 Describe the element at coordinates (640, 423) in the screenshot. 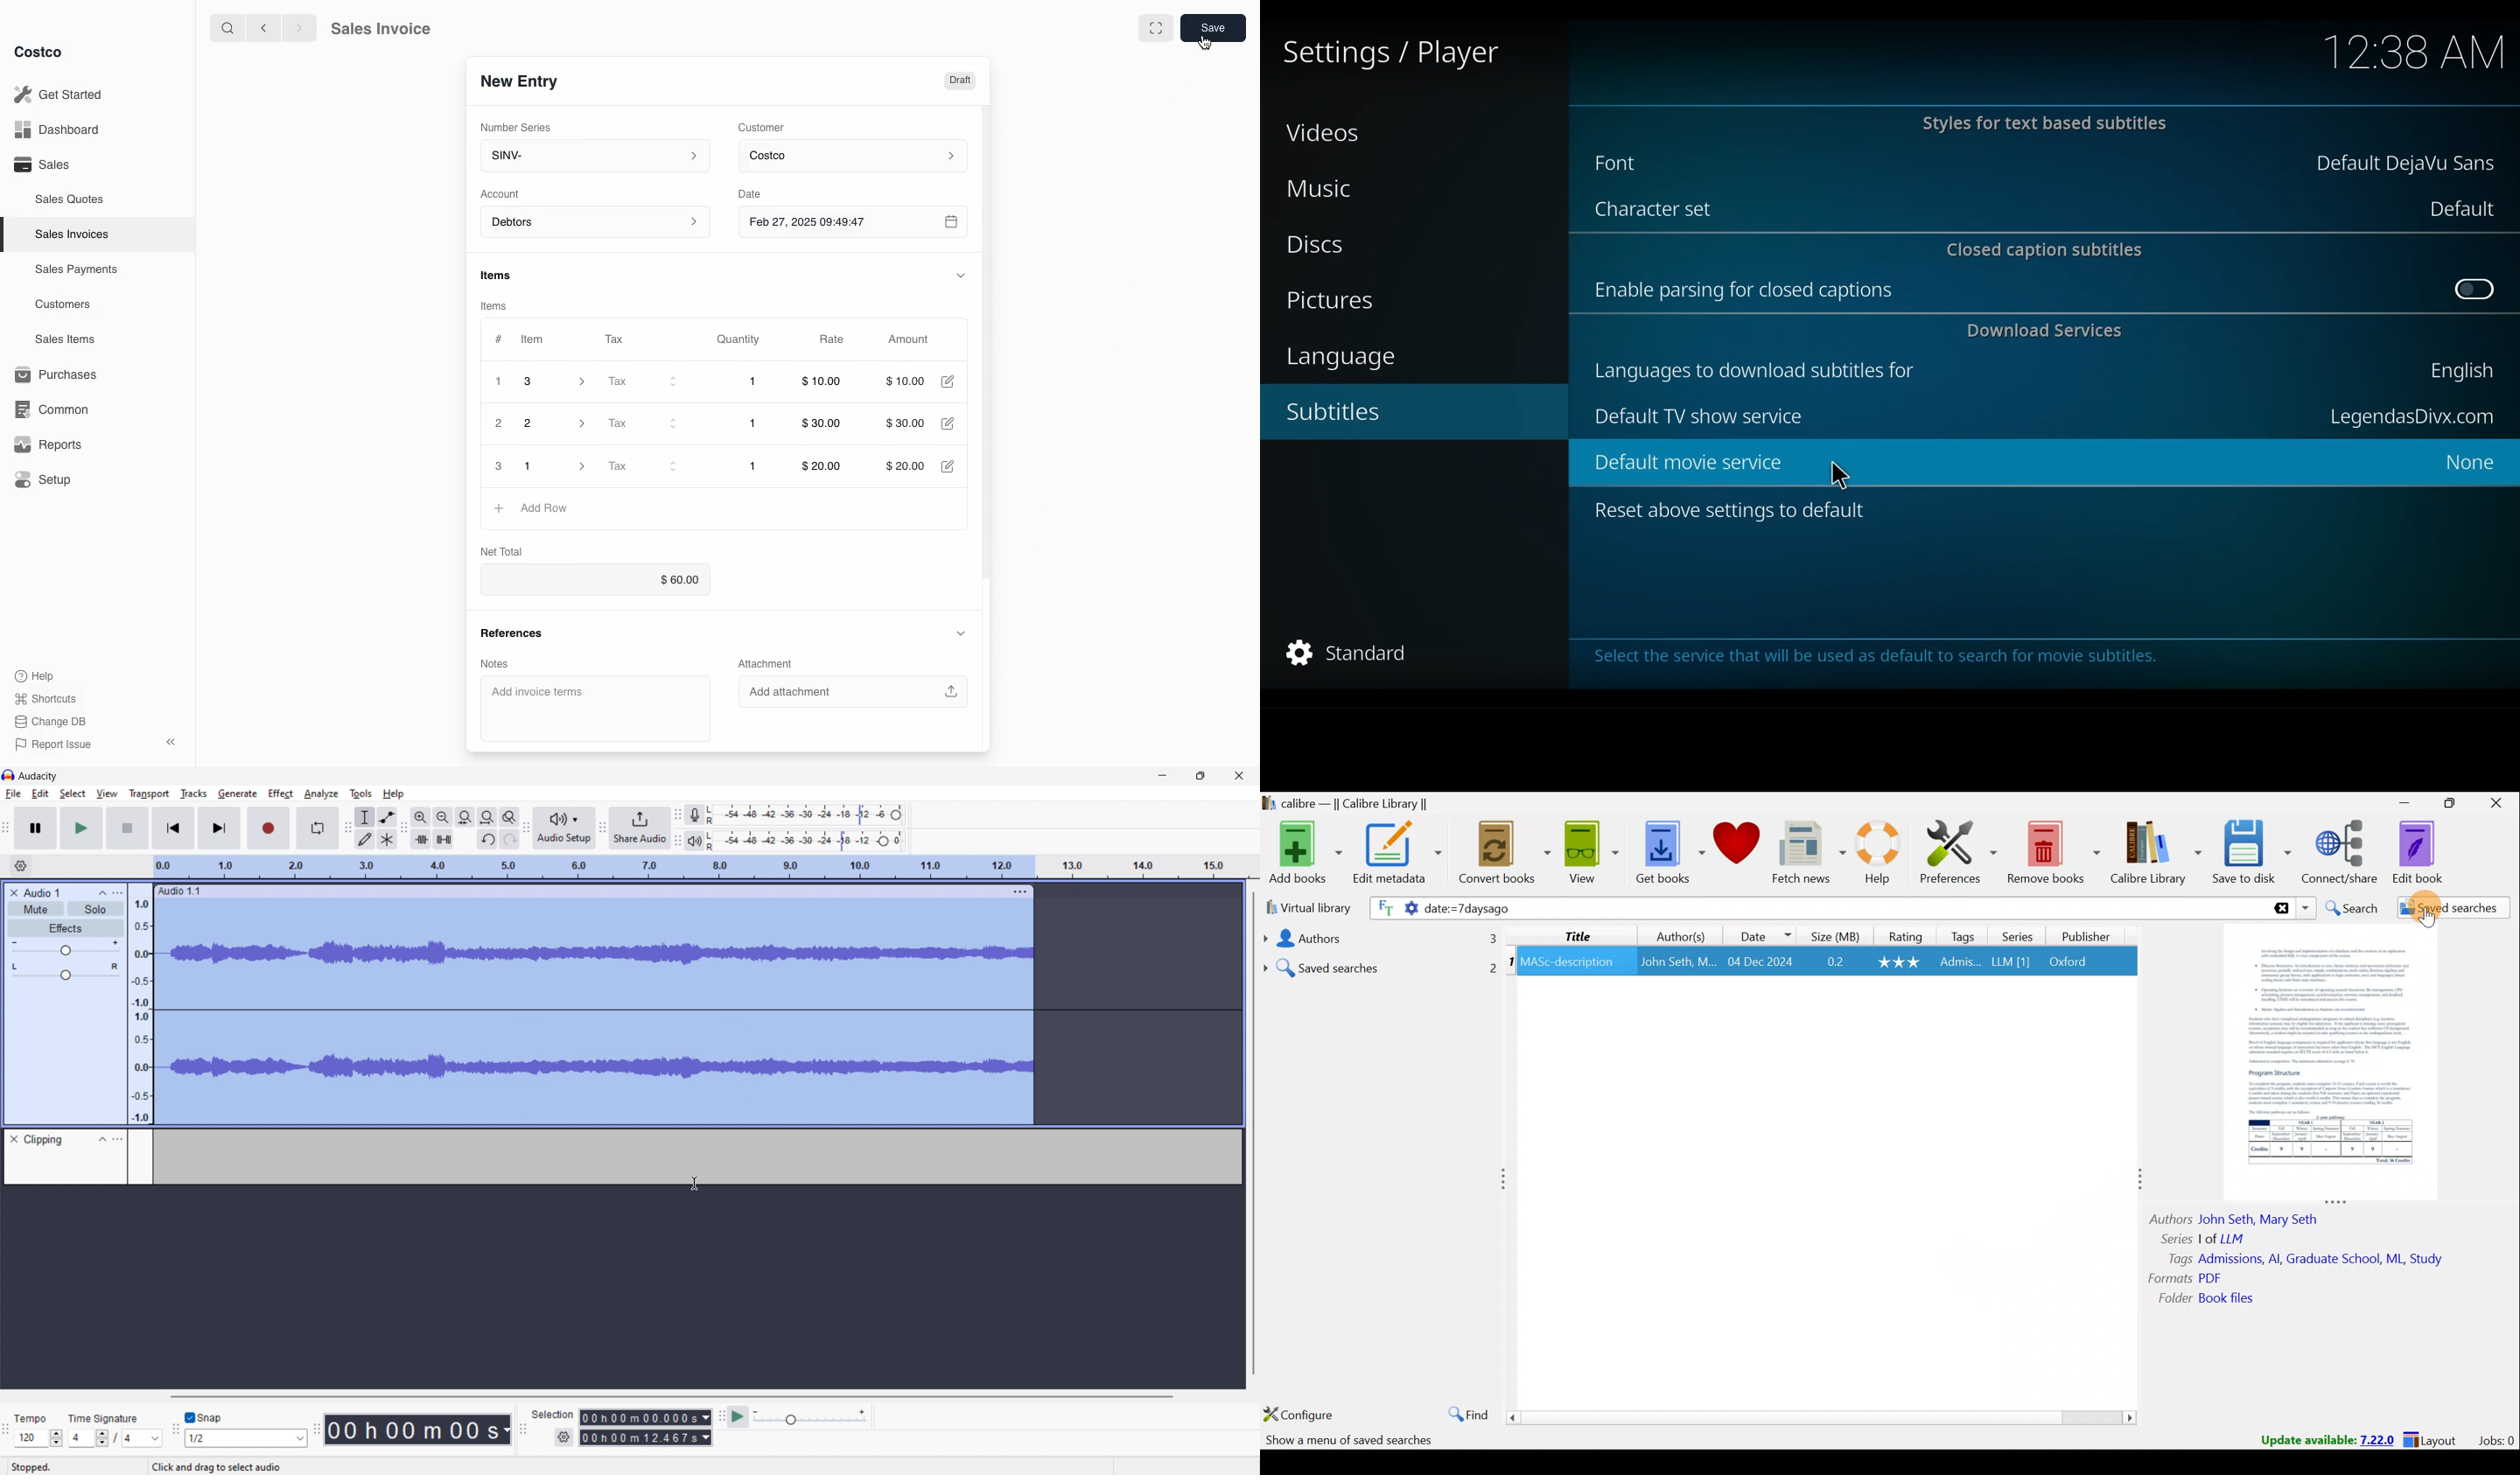

I see `Tax` at that location.